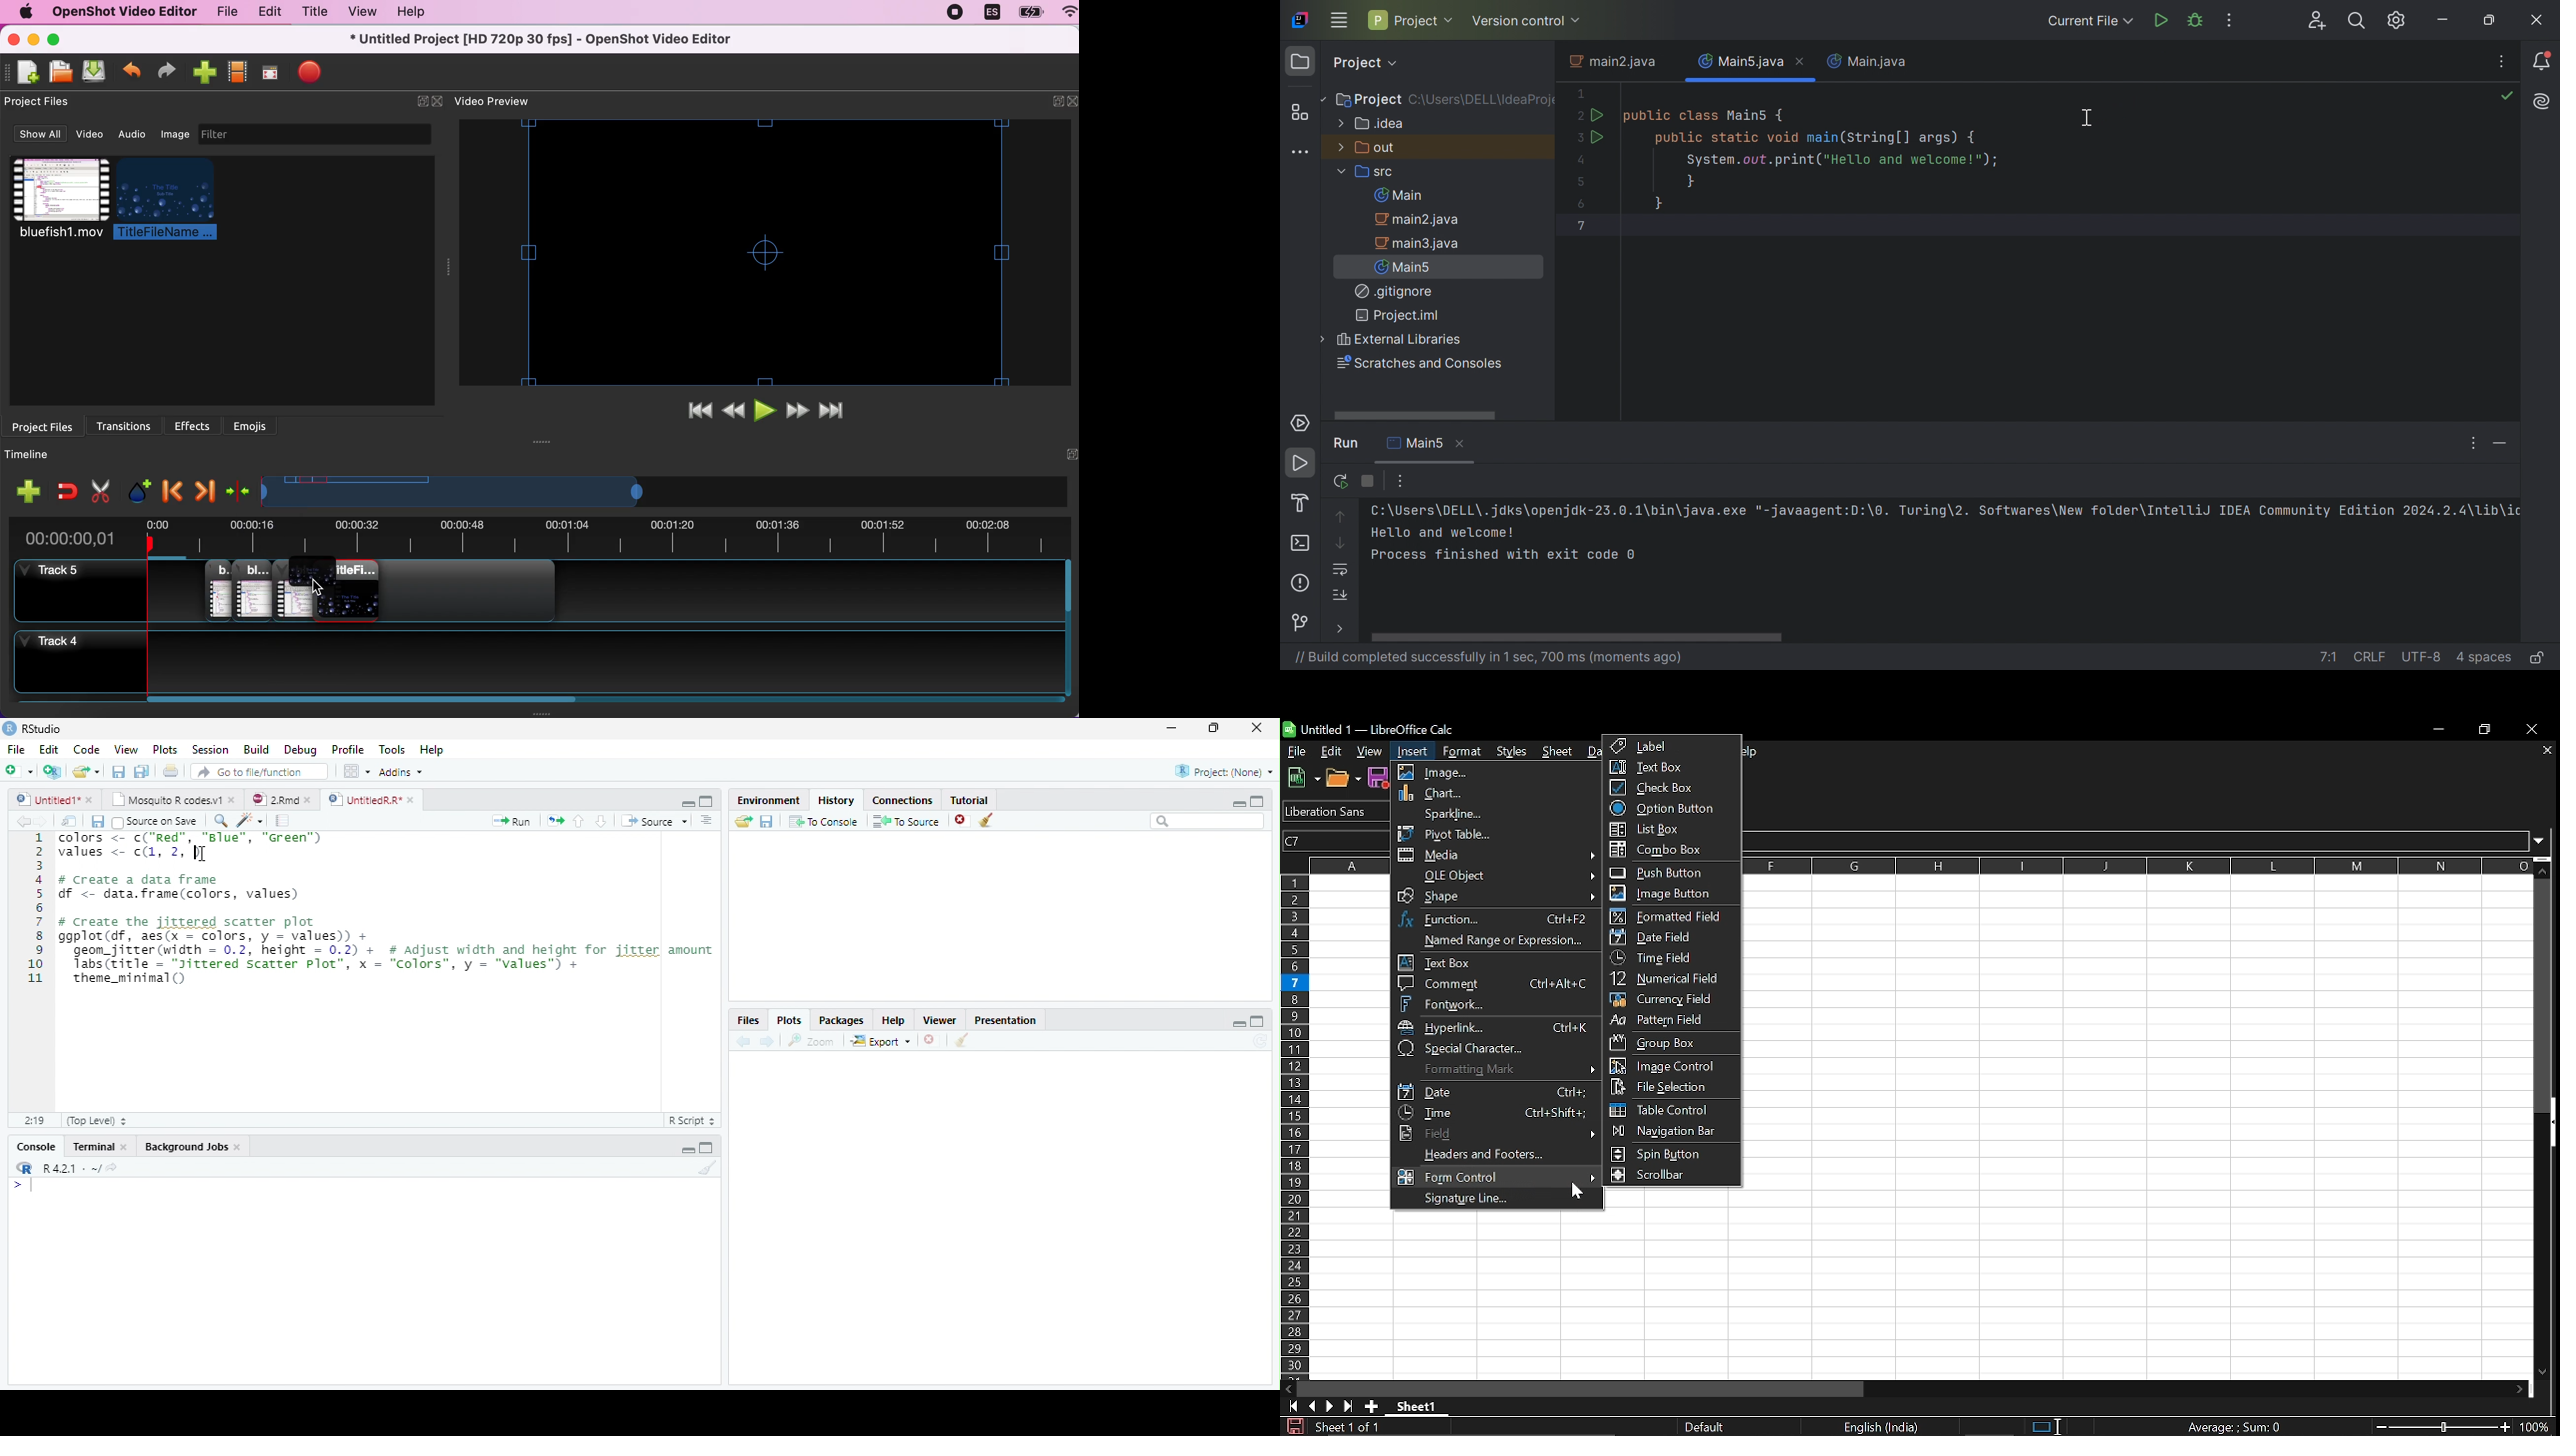 The image size is (2576, 1456). What do you see at coordinates (1580, 1192) in the screenshot?
I see `Cursor` at bounding box center [1580, 1192].